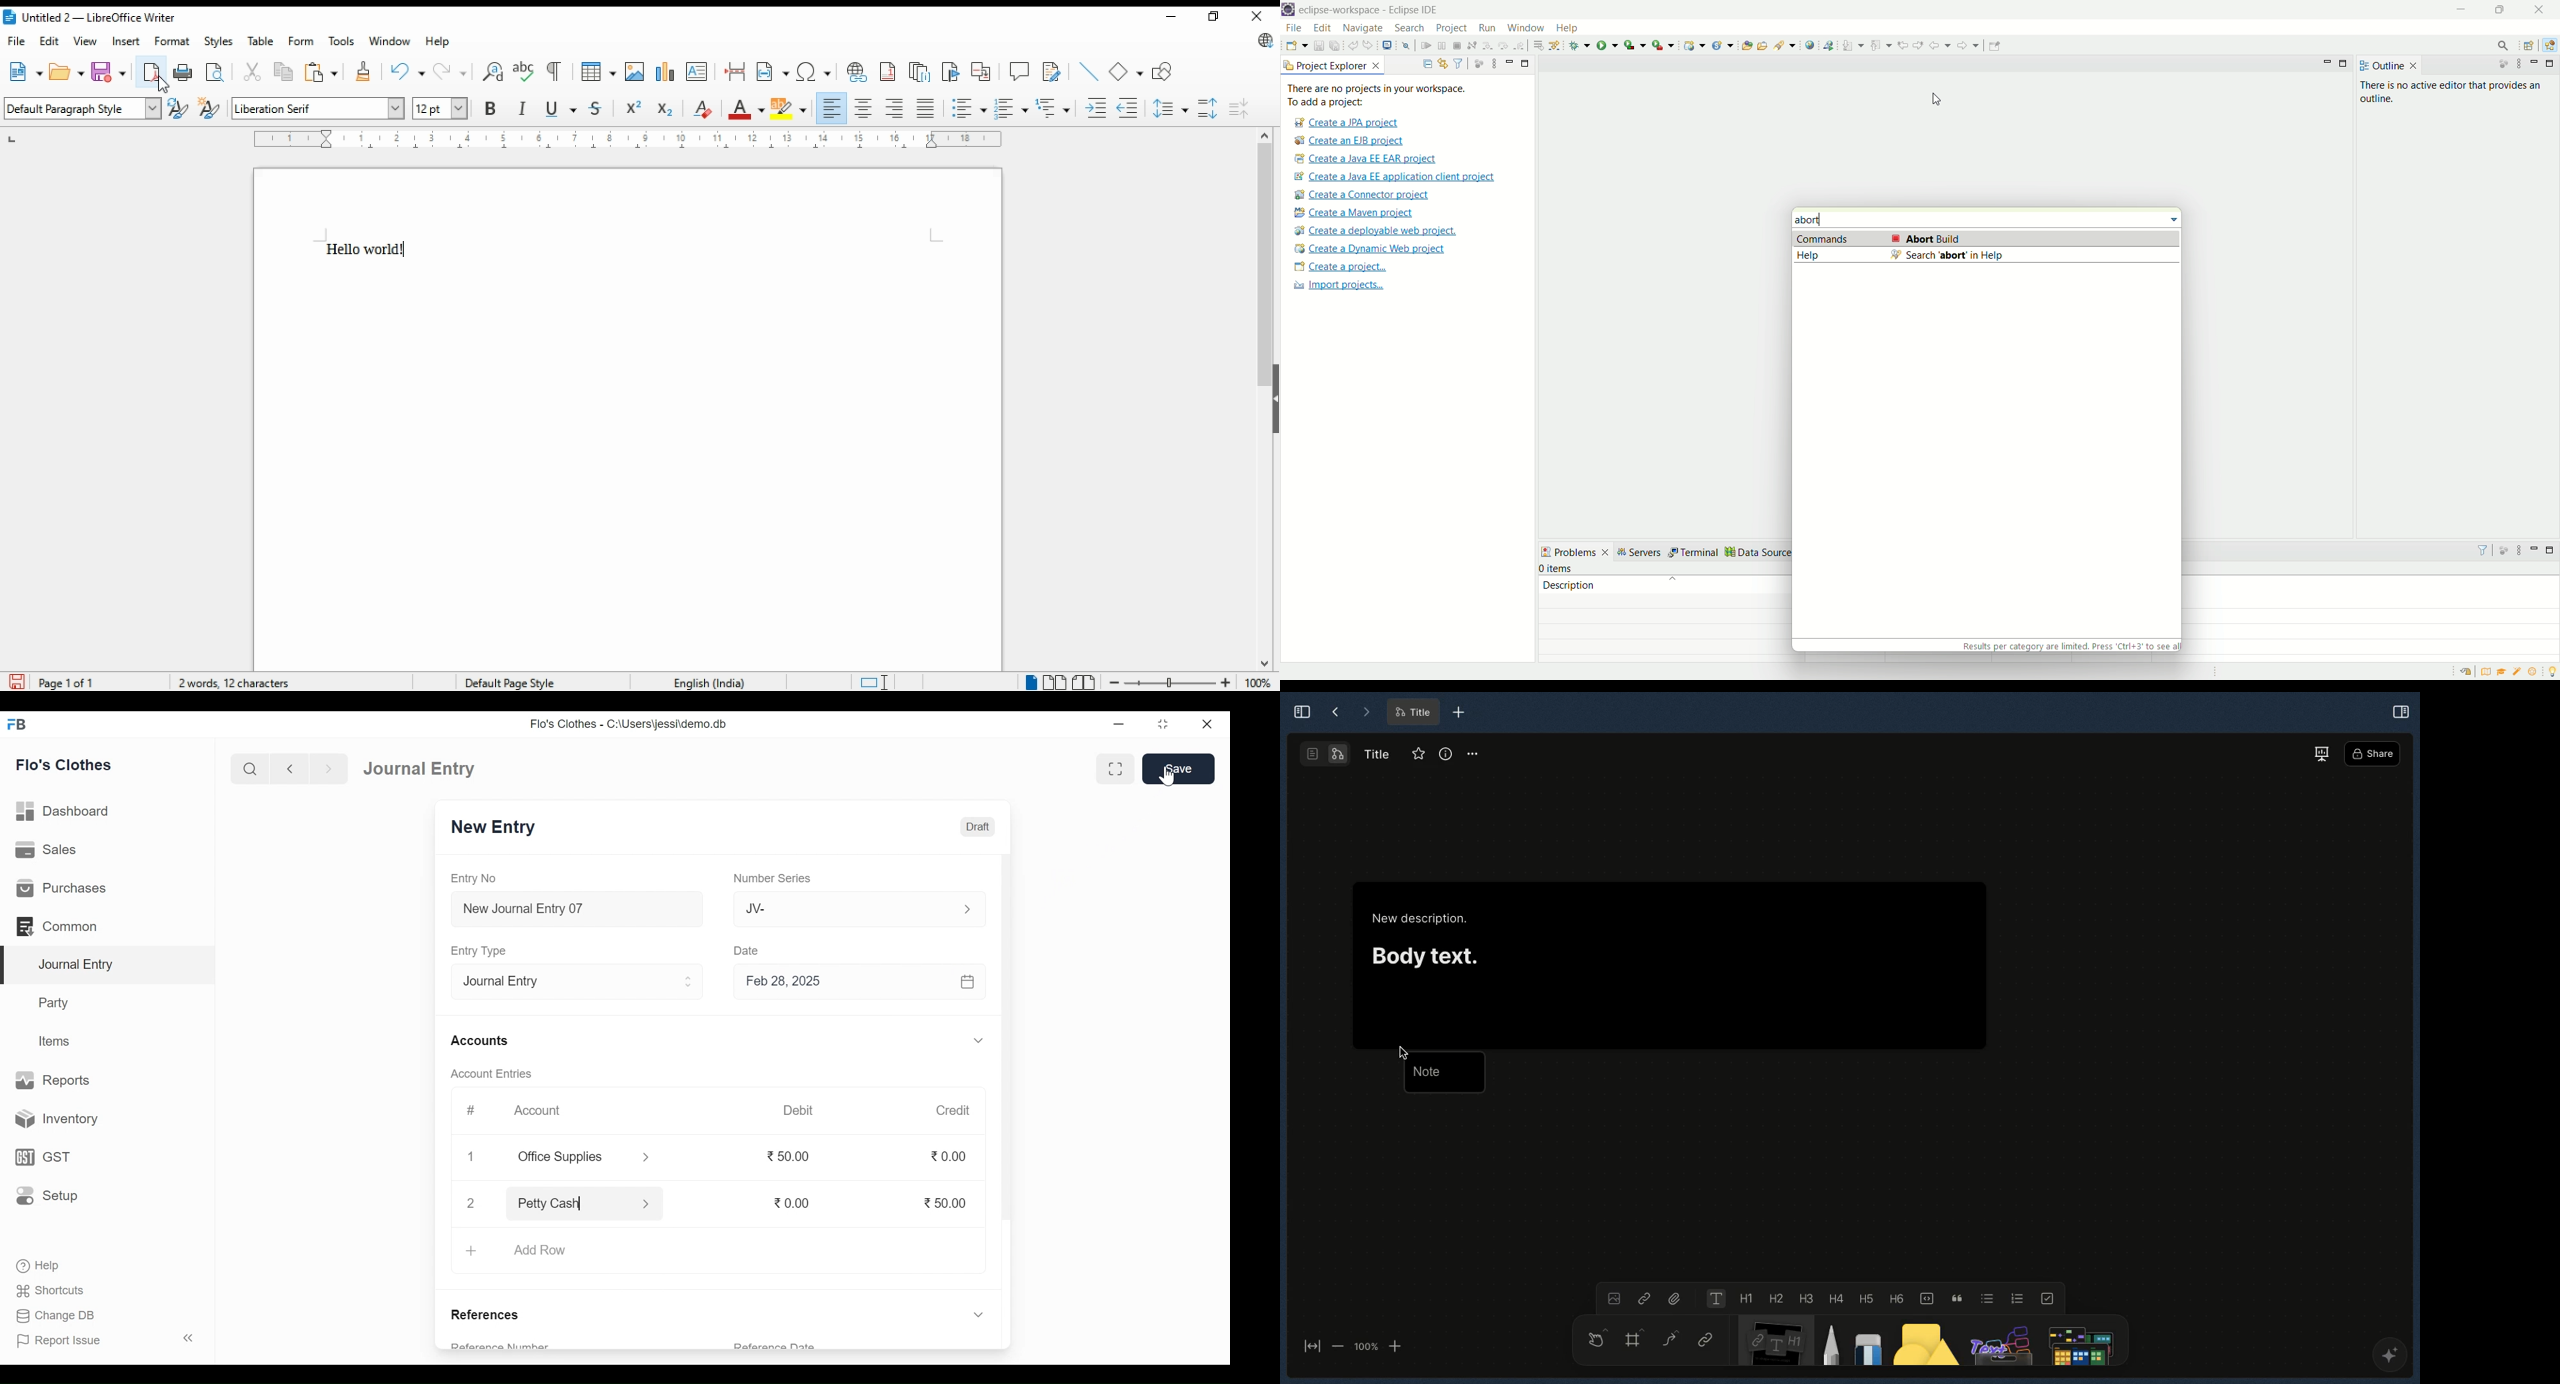 Image resolution: width=2576 pixels, height=1400 pixels. What do you see at coordinates (1807, 1298) in the screenshot?
I see `Heading 3` at bounding box center [1807, 1298].